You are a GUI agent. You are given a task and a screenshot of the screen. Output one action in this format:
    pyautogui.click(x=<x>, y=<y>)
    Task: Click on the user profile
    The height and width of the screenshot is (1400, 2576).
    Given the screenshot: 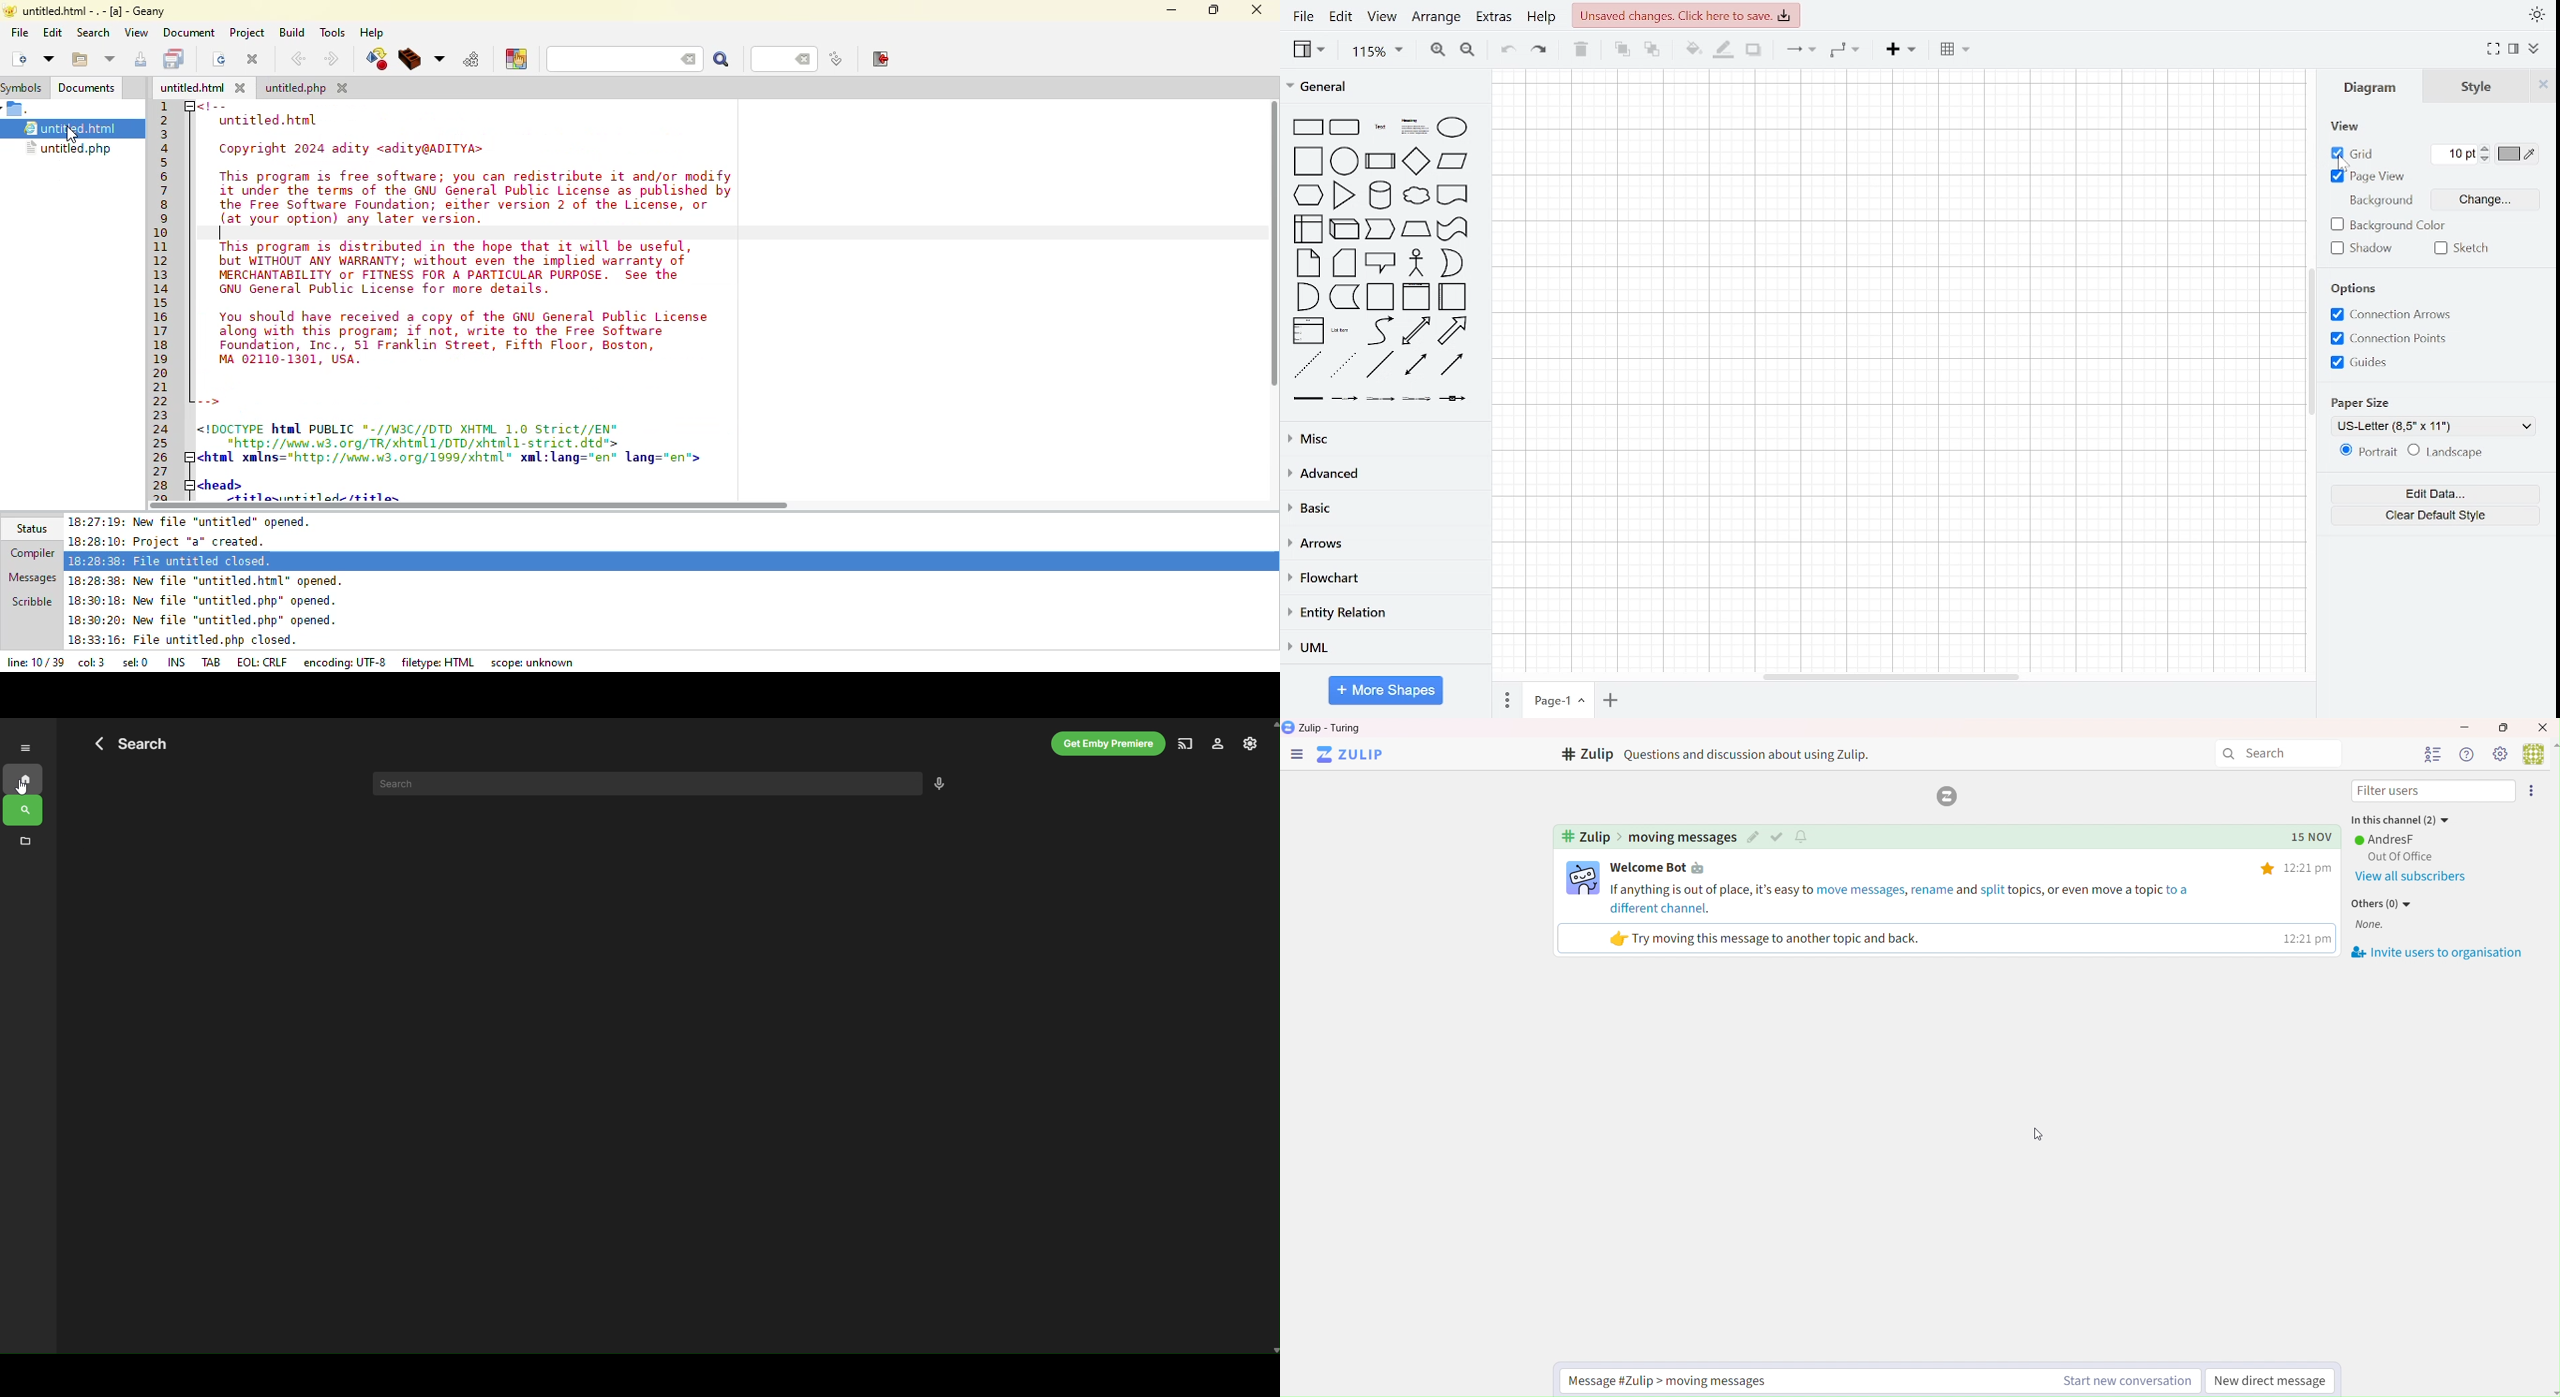 What is the action you would take?
    pyautogui.click(x=1584, y=878)
    